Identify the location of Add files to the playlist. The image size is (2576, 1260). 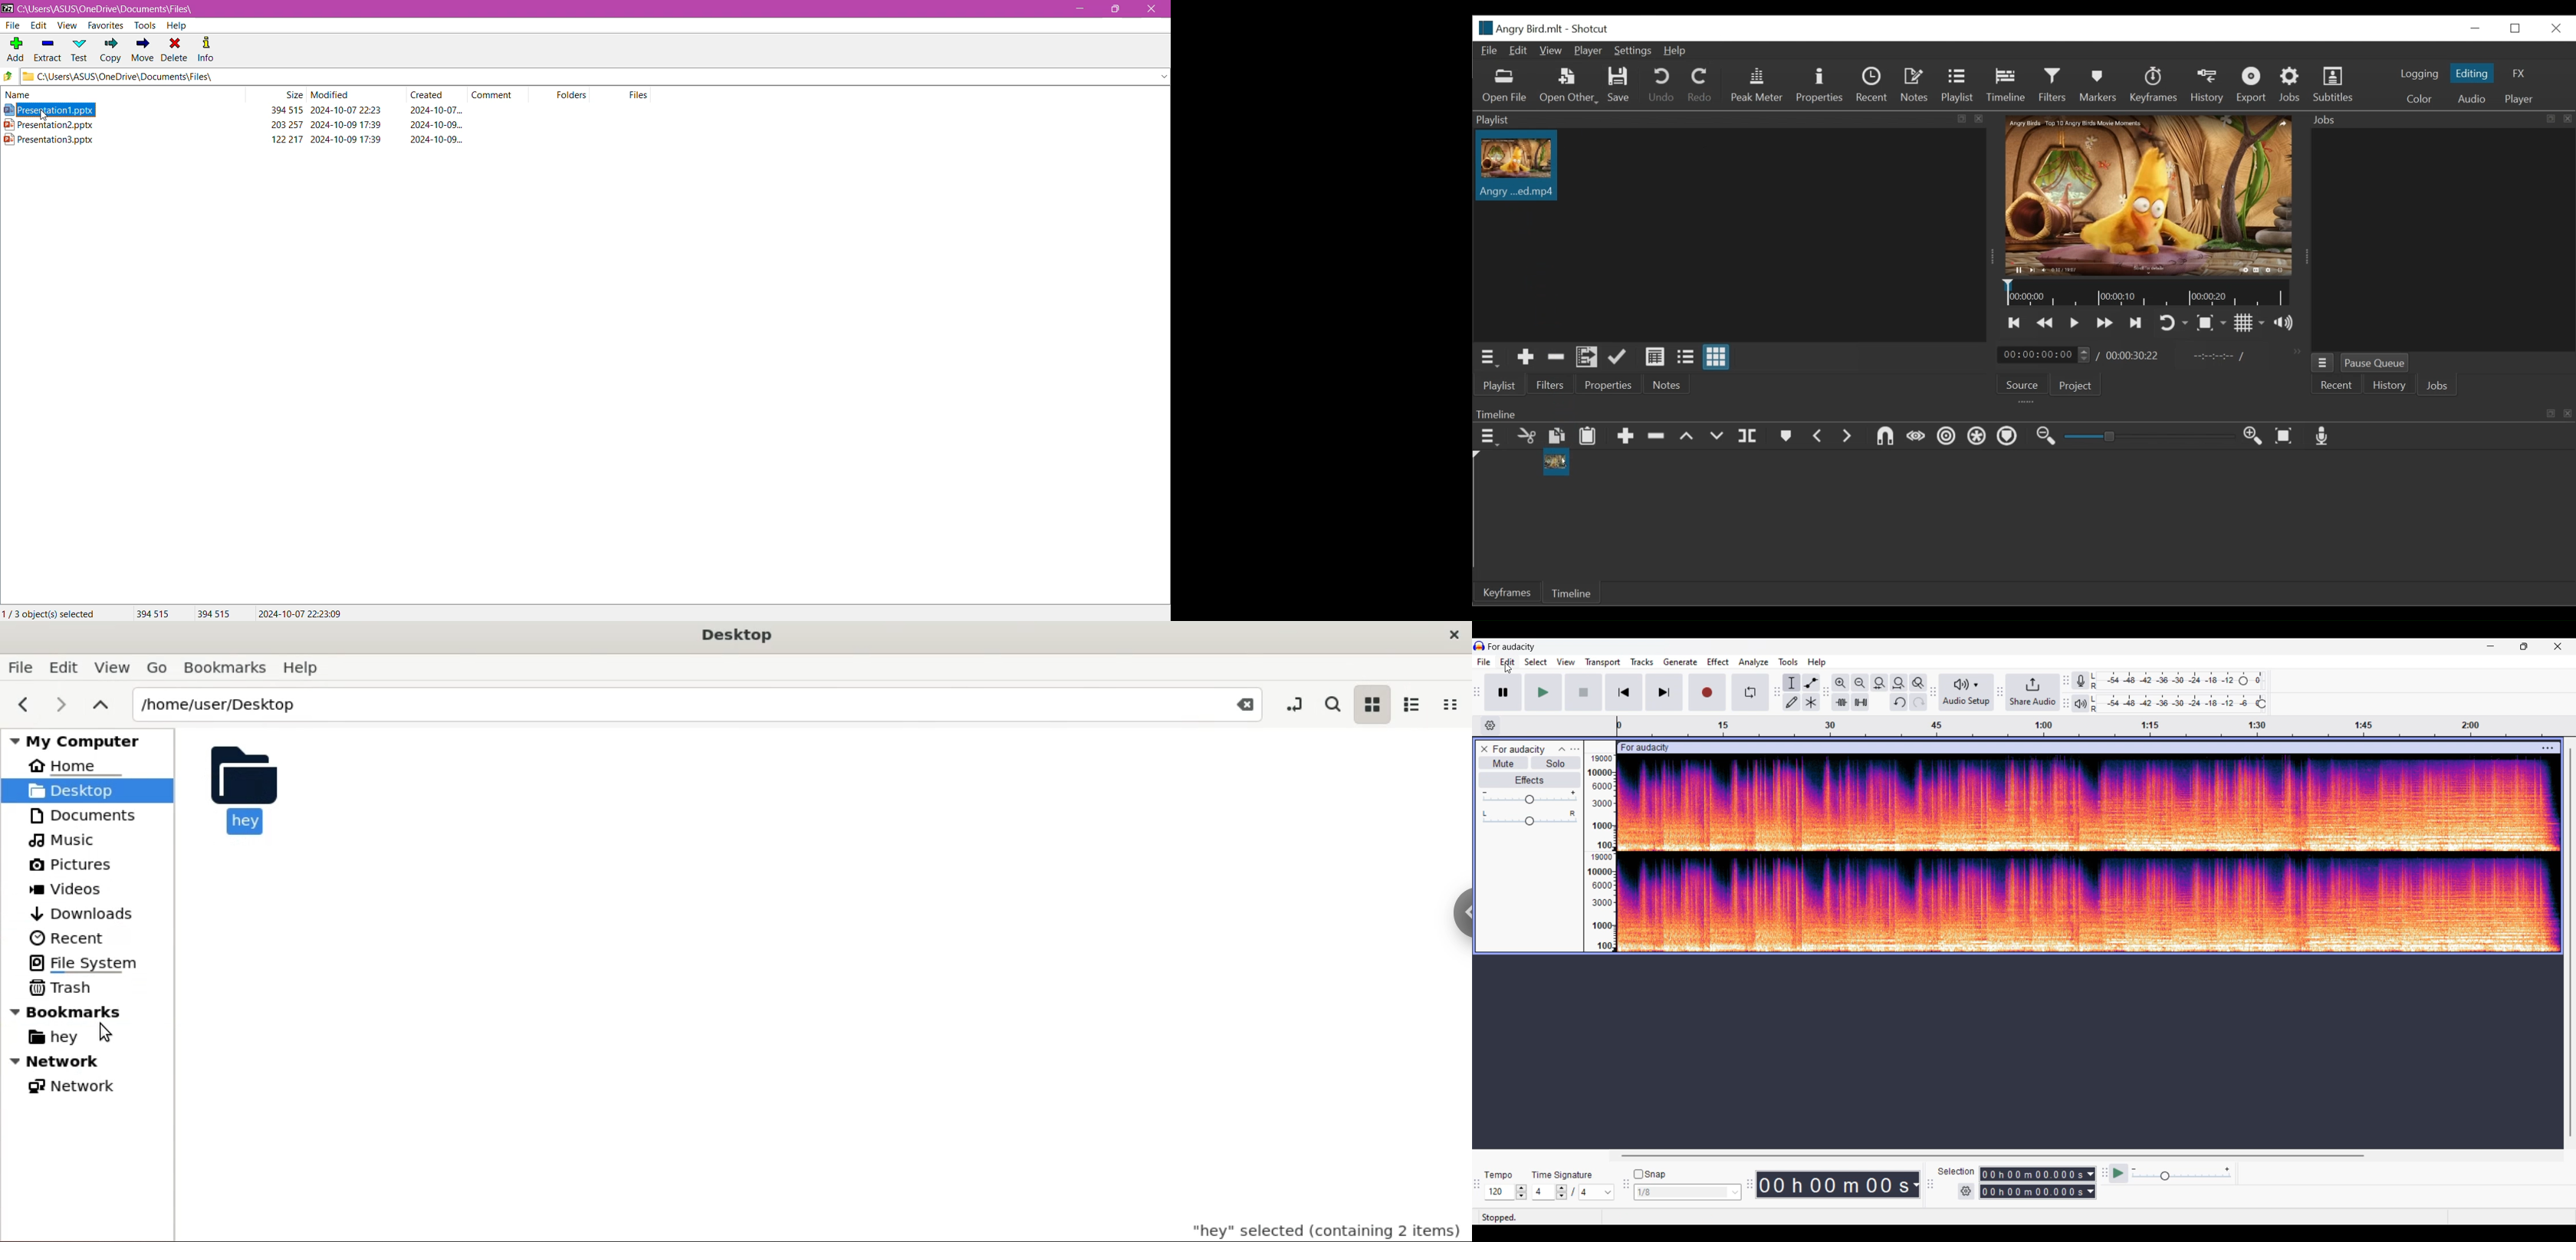
(1587, 358).